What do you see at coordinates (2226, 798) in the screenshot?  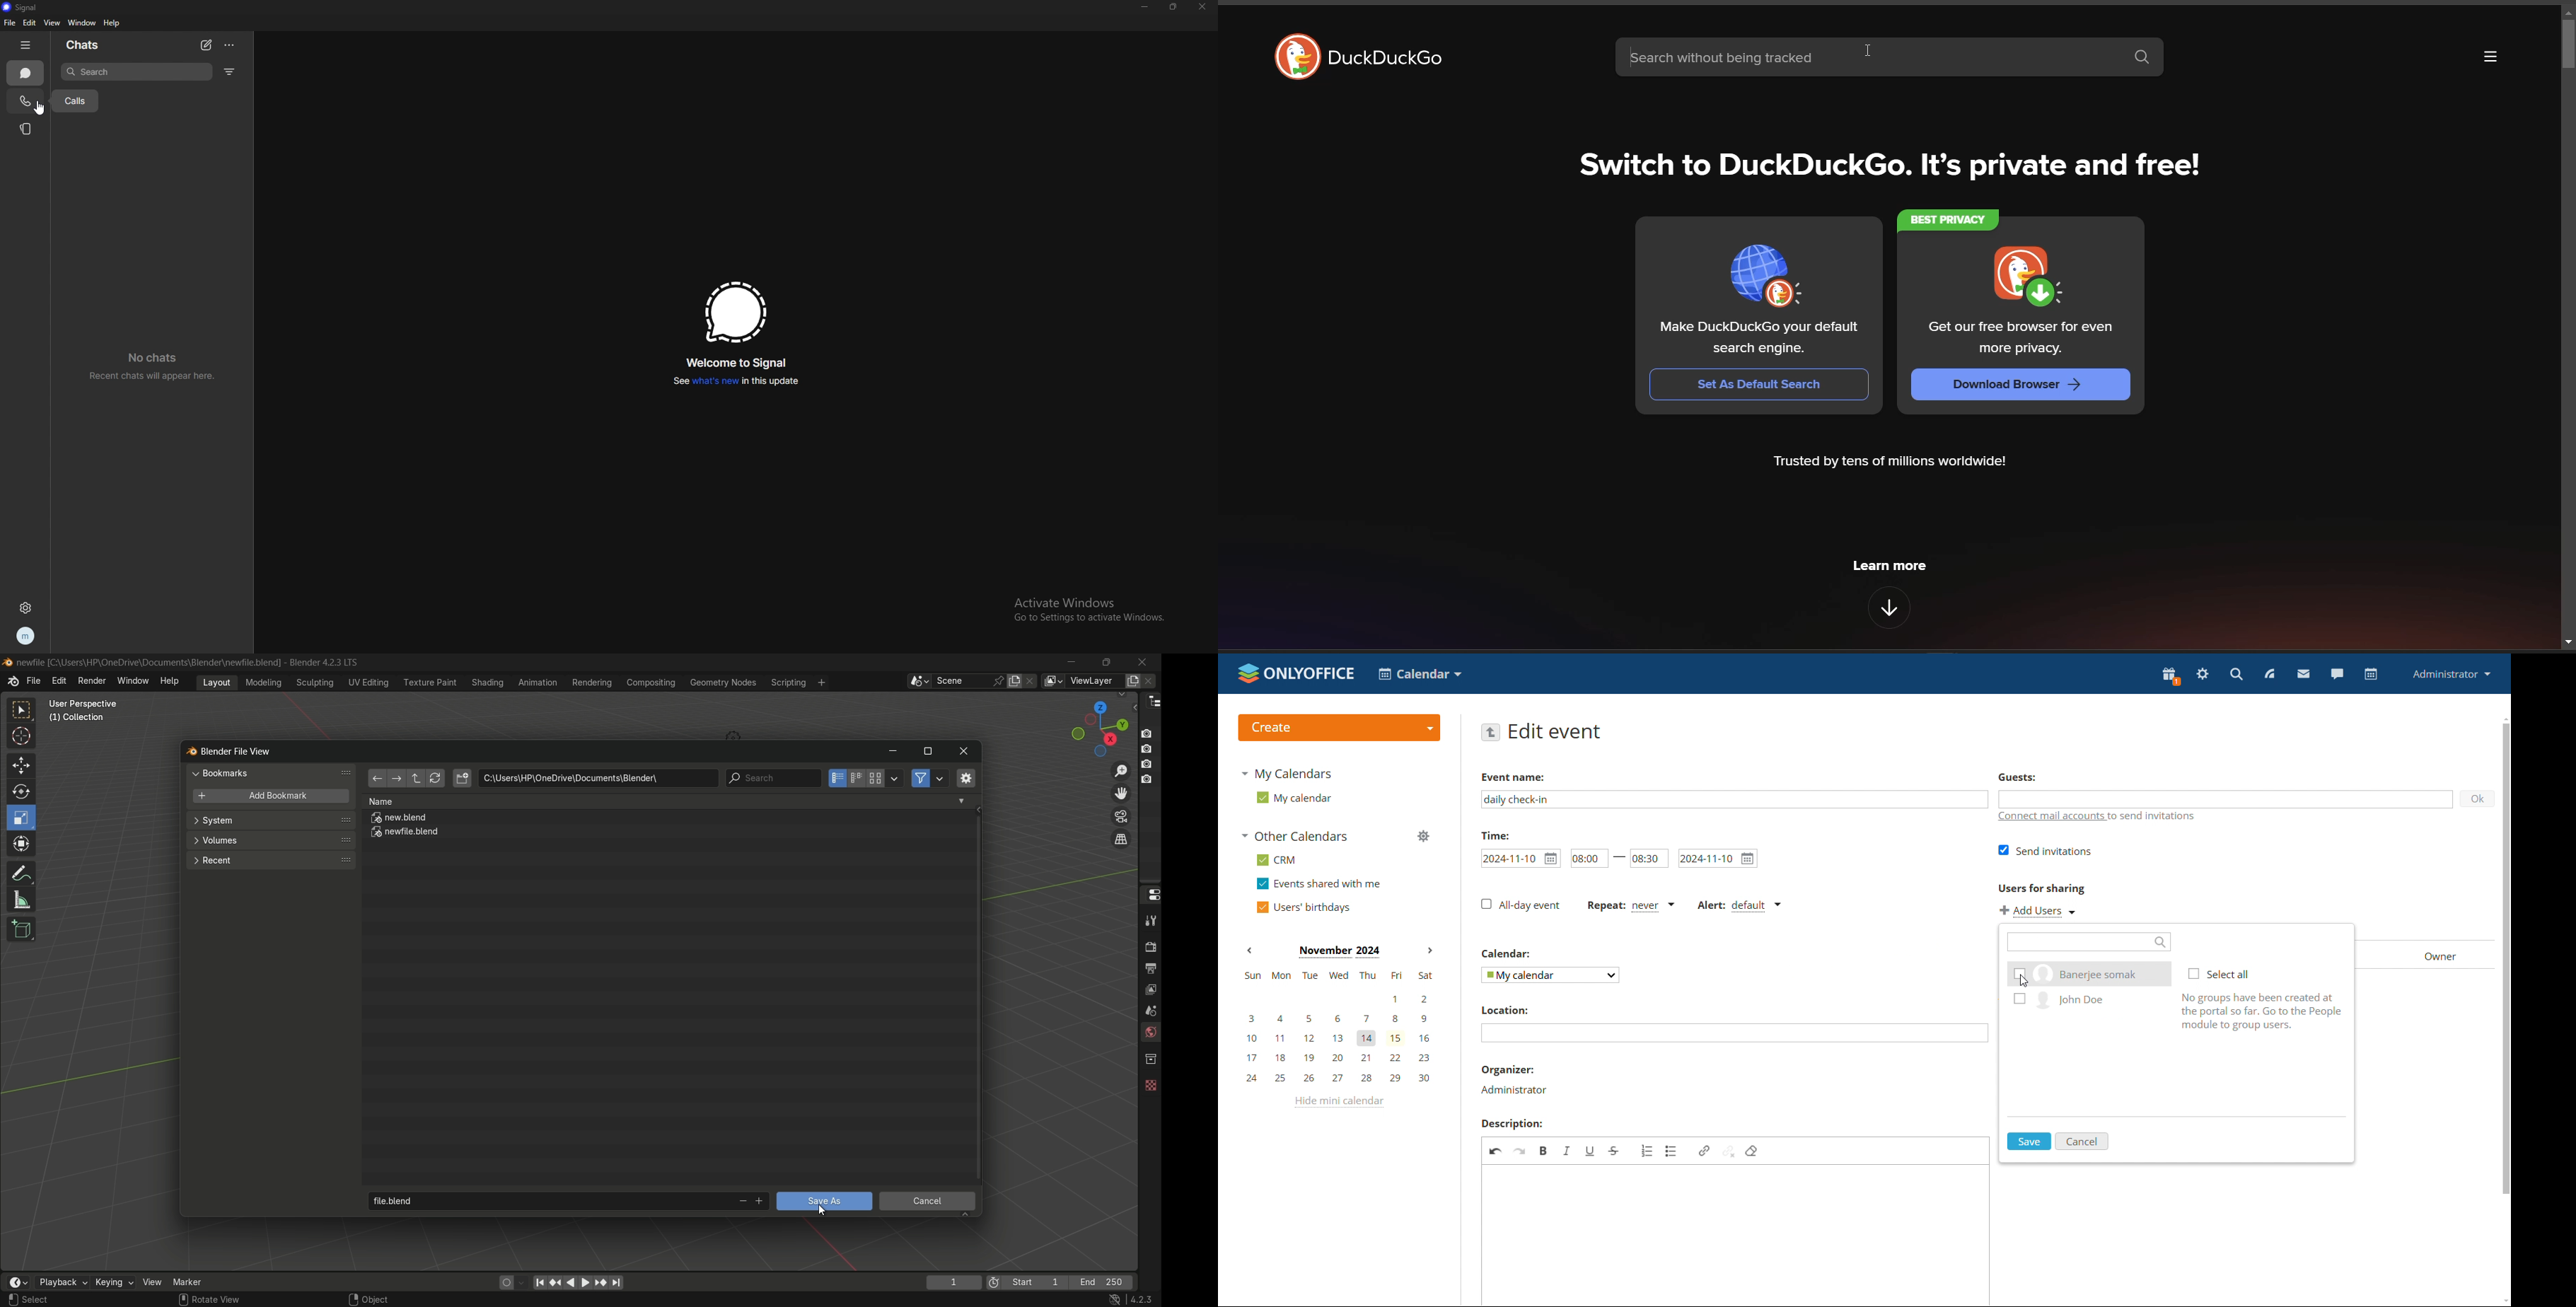 I see `add guests` at bounding box center [2226, 798].